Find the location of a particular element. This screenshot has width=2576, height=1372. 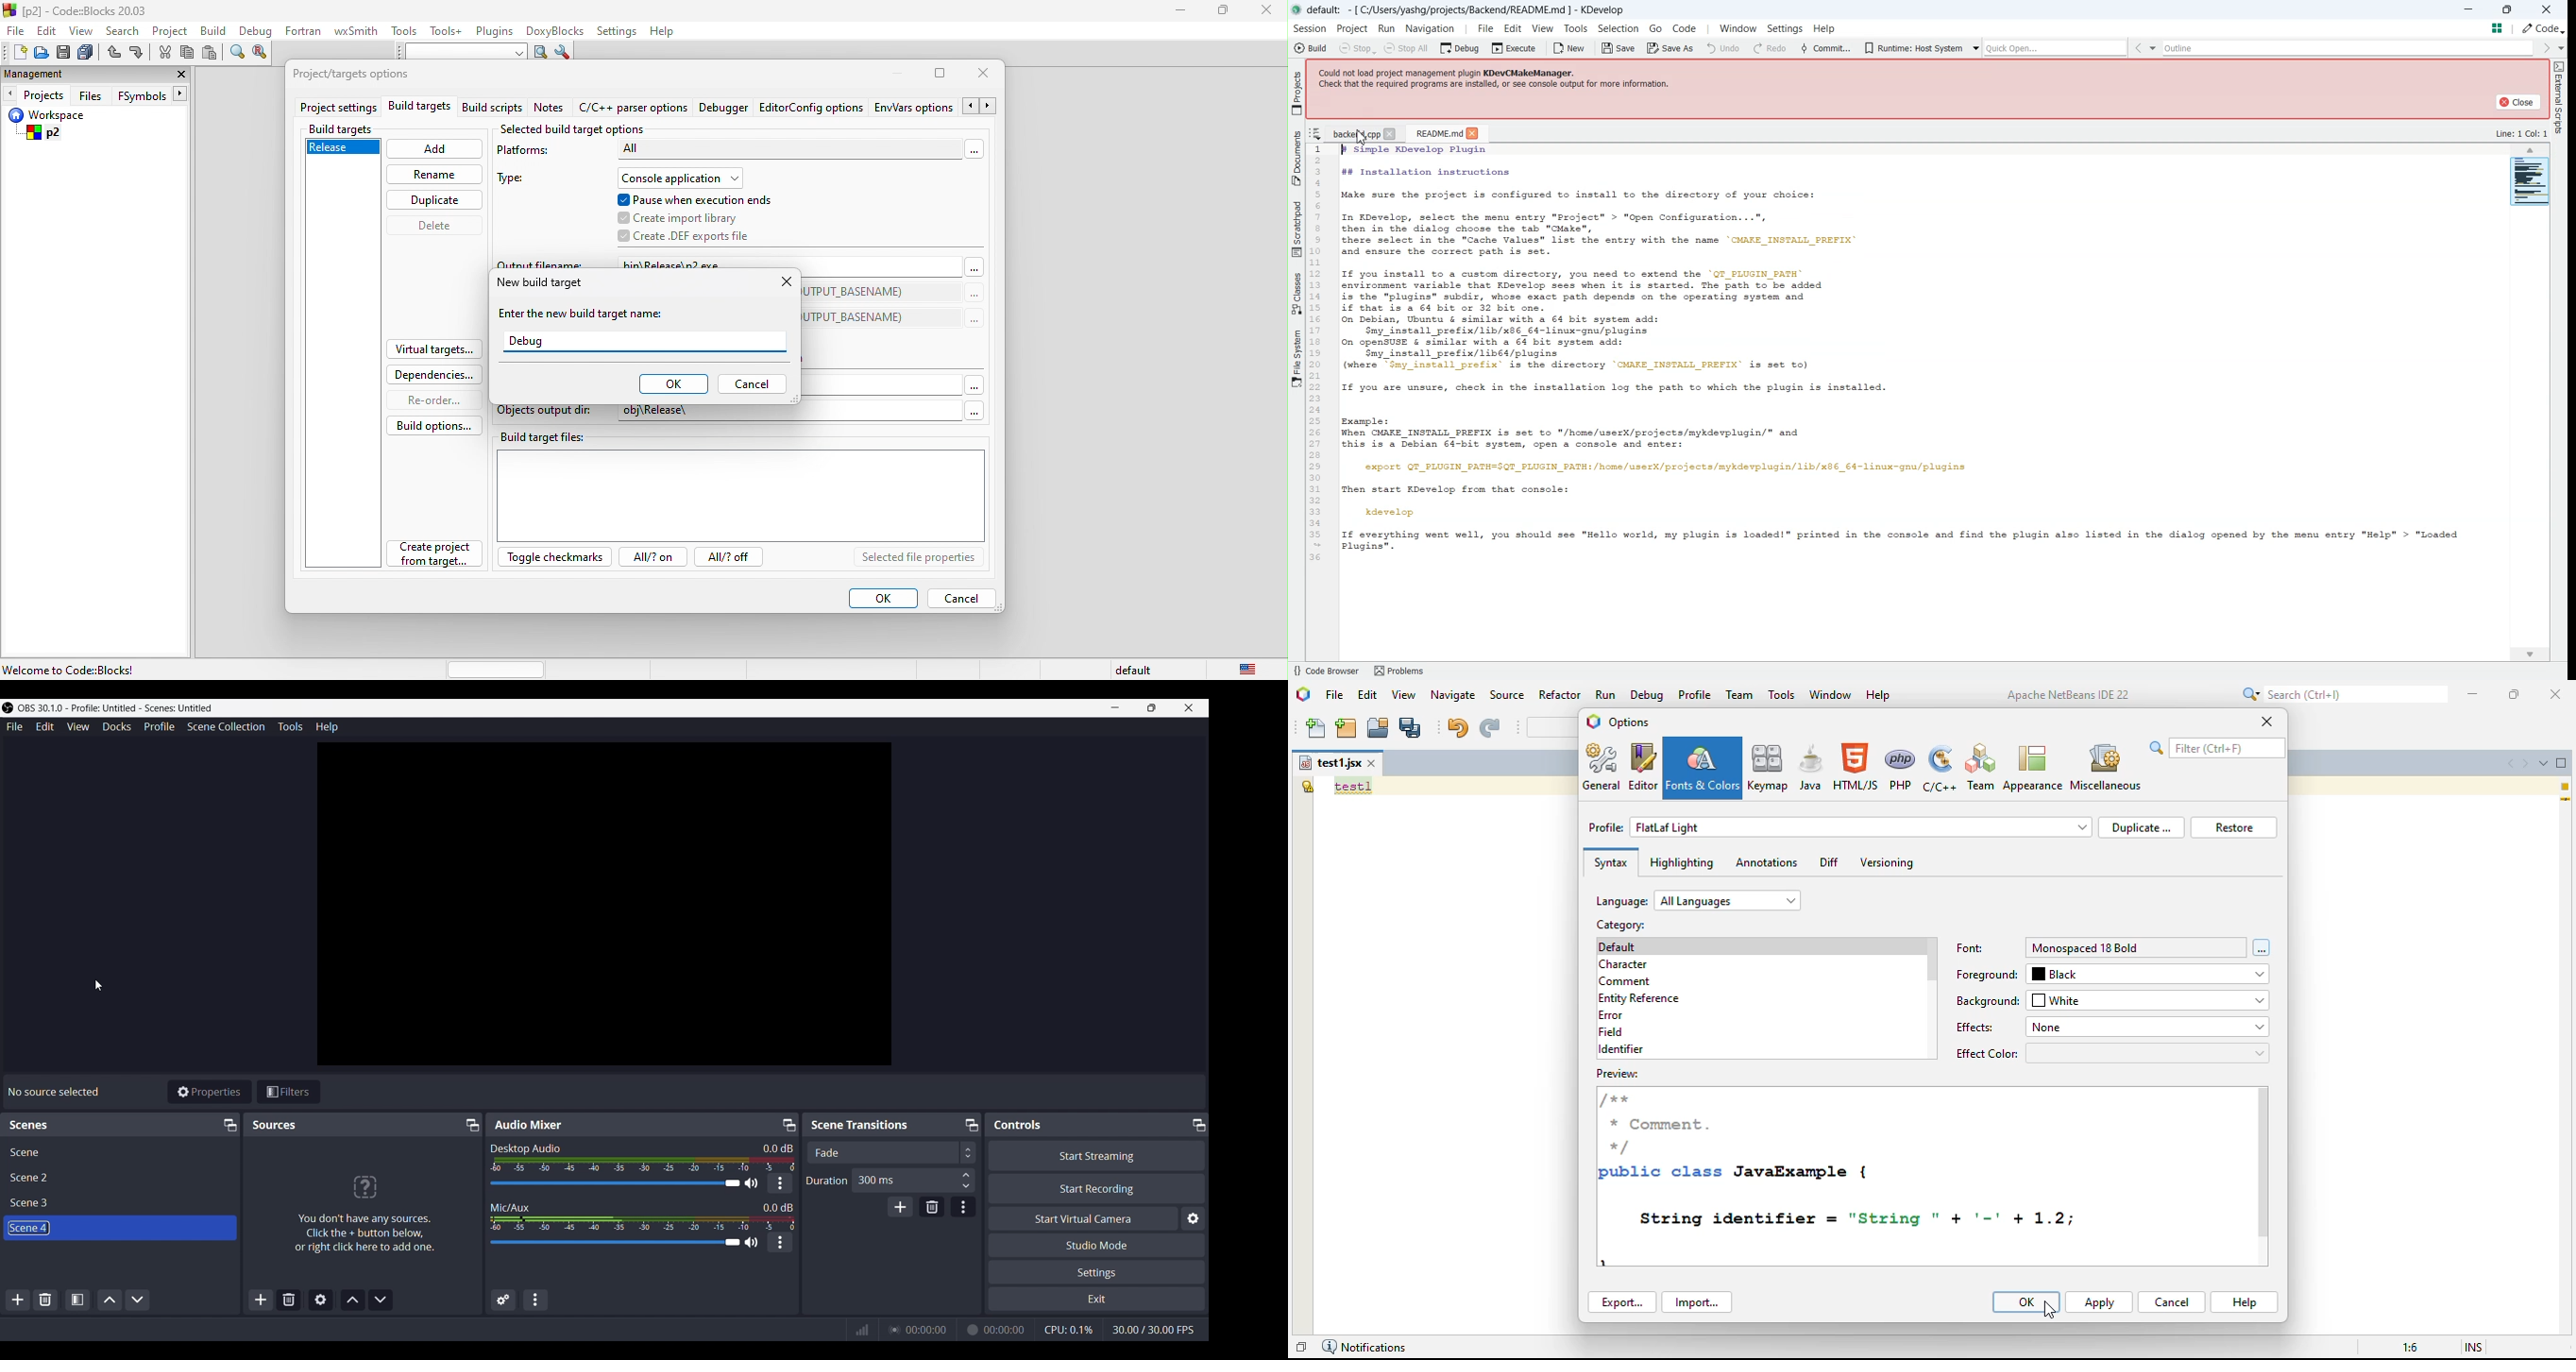

Audio mixer menu is located at coordinates (536, 1300).